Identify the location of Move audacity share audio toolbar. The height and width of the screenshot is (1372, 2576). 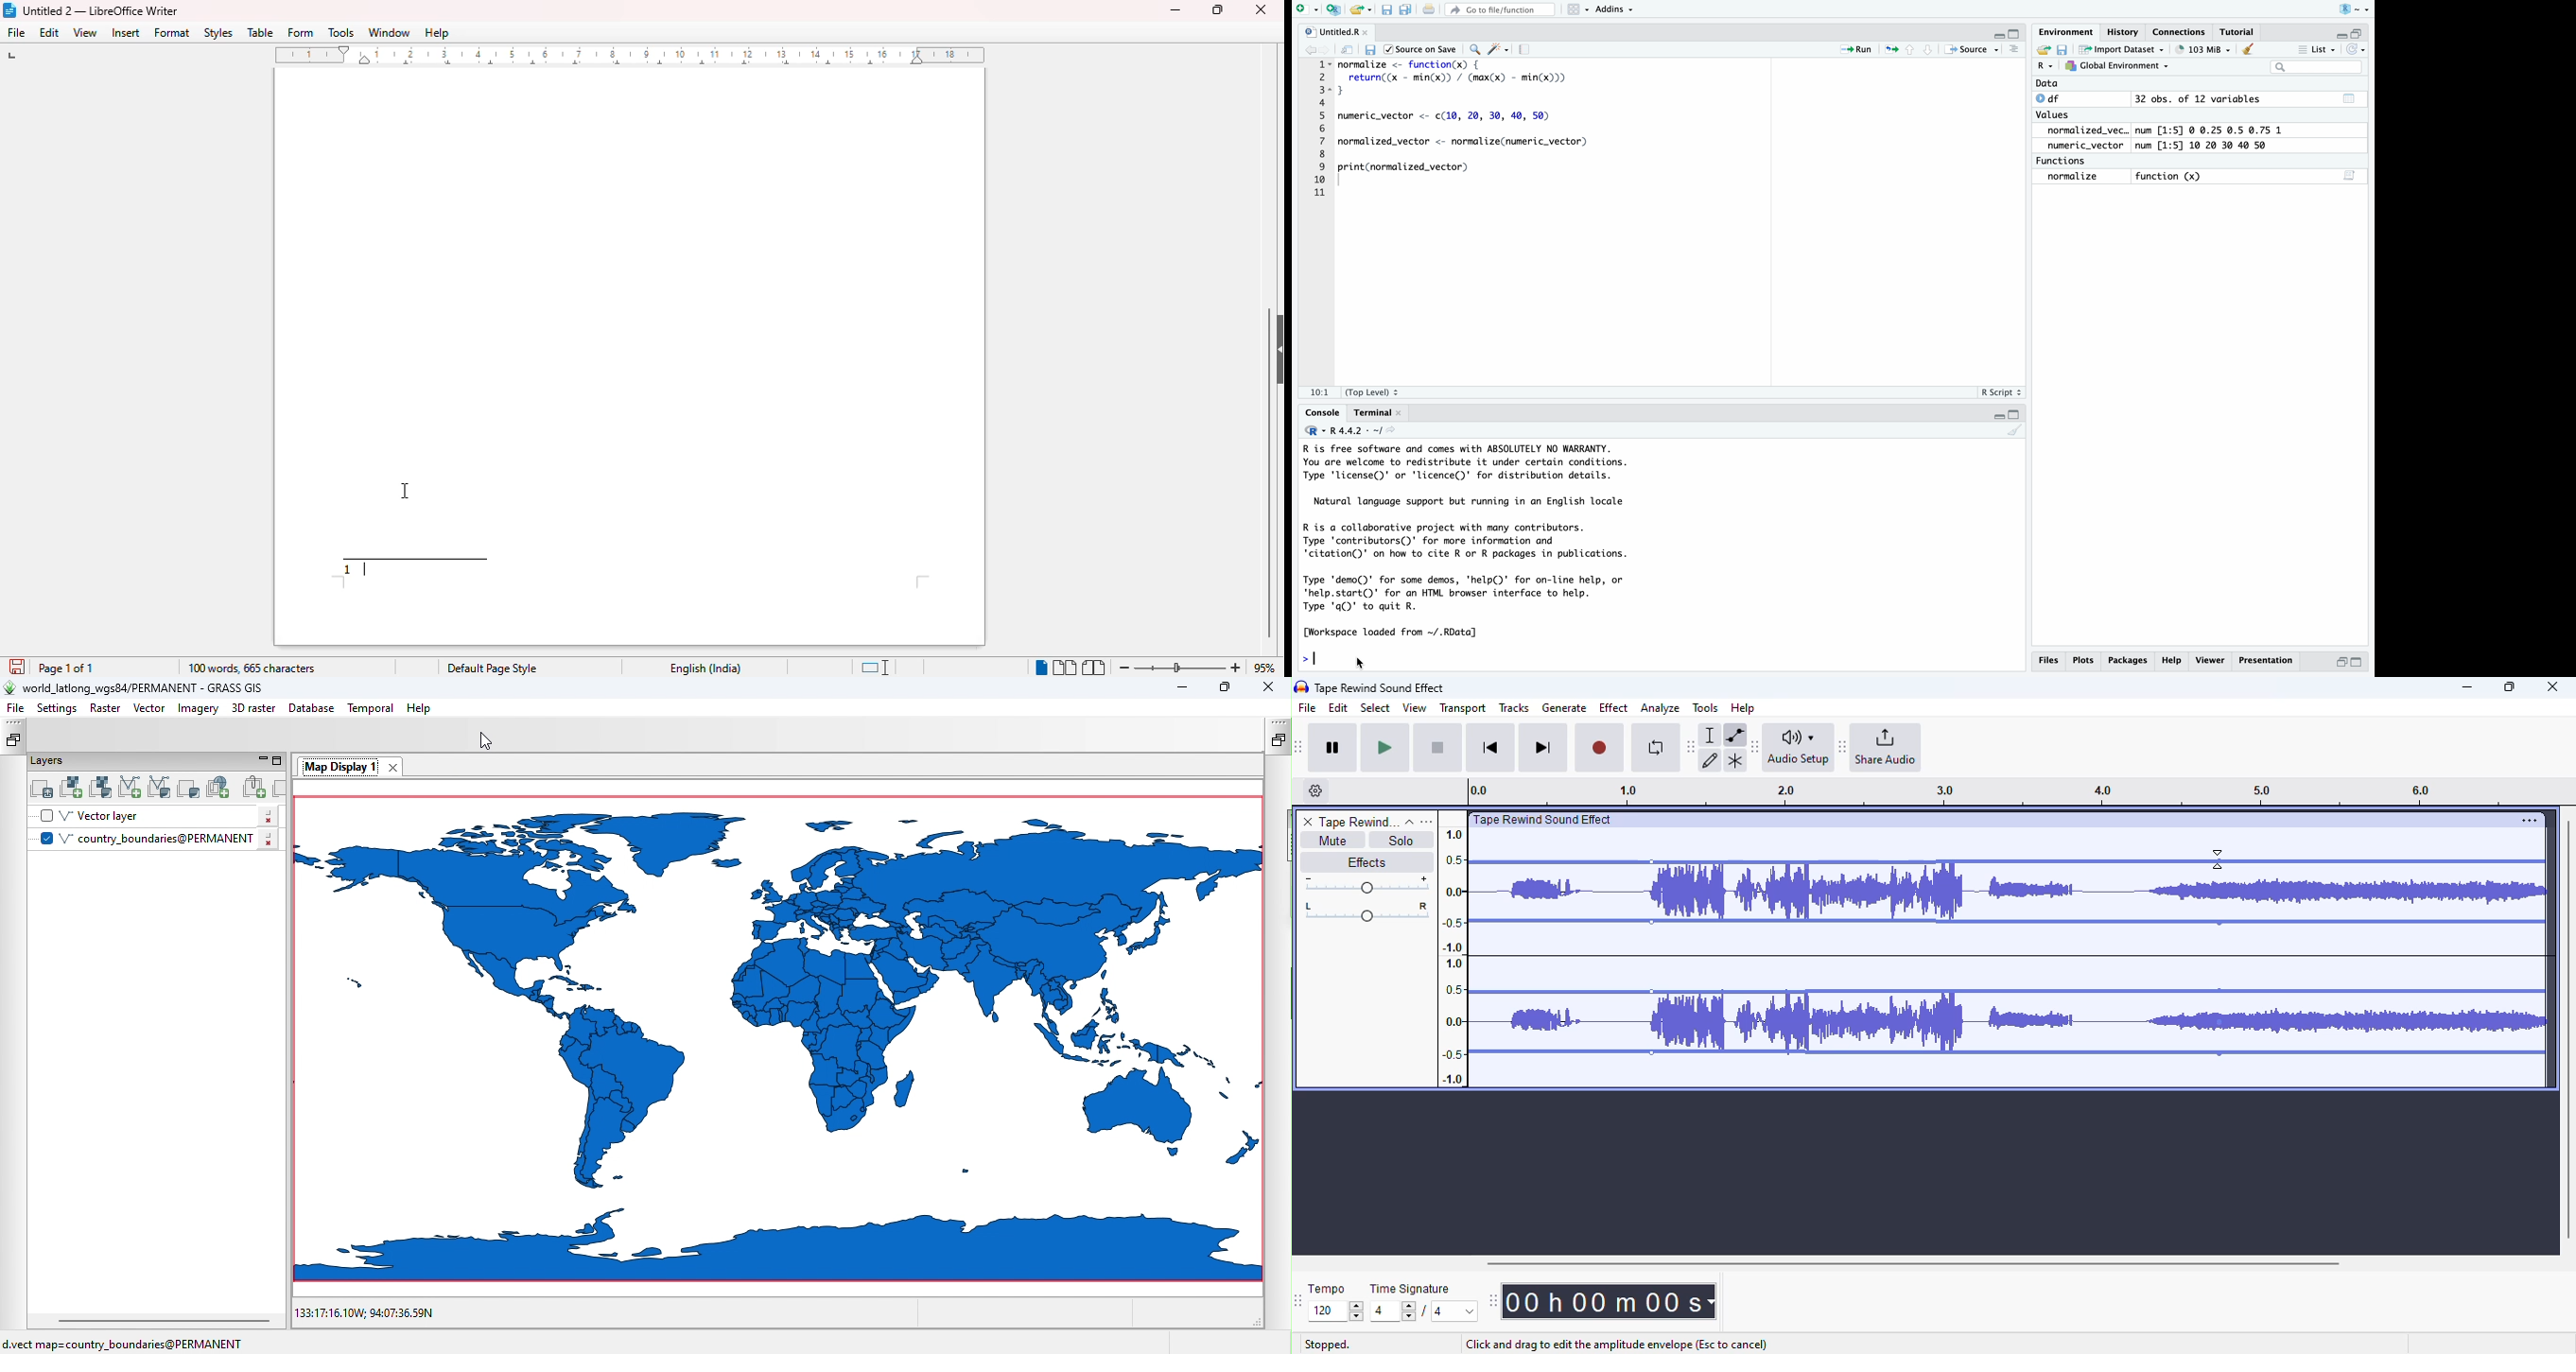
(1843, 748).